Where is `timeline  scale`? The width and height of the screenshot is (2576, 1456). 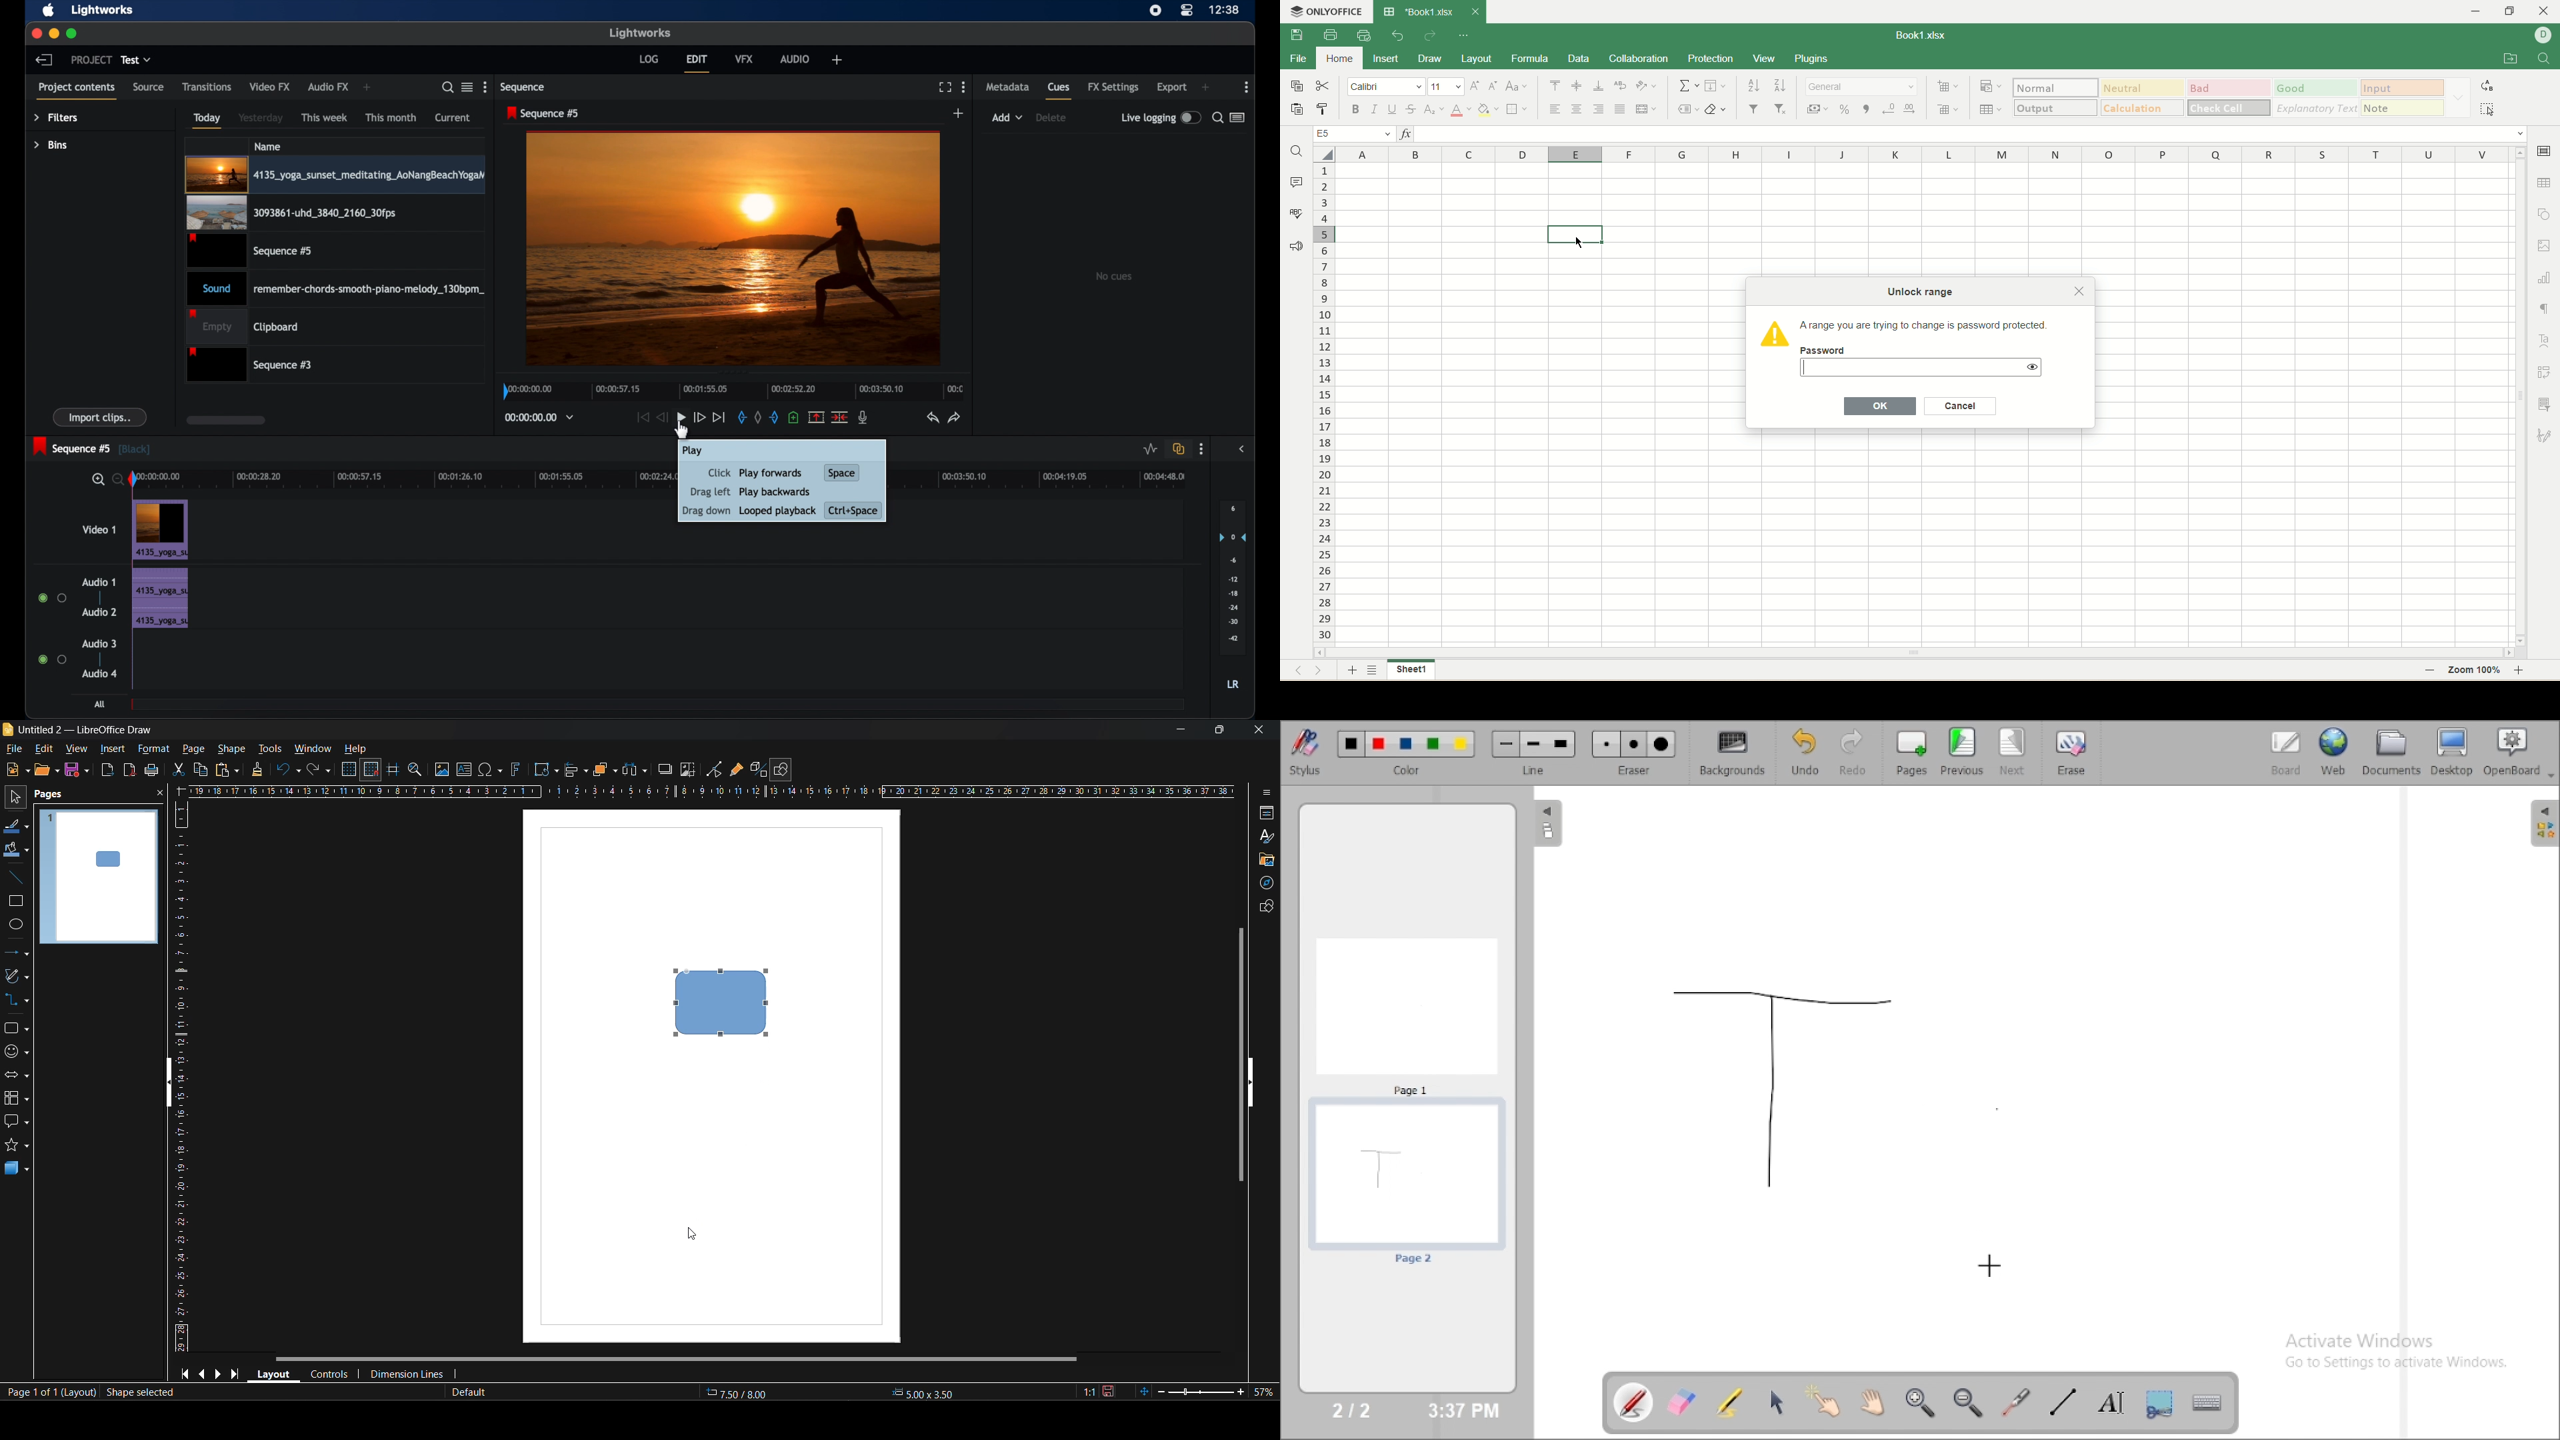
timeline  scale is located at coordinates (732, 389).